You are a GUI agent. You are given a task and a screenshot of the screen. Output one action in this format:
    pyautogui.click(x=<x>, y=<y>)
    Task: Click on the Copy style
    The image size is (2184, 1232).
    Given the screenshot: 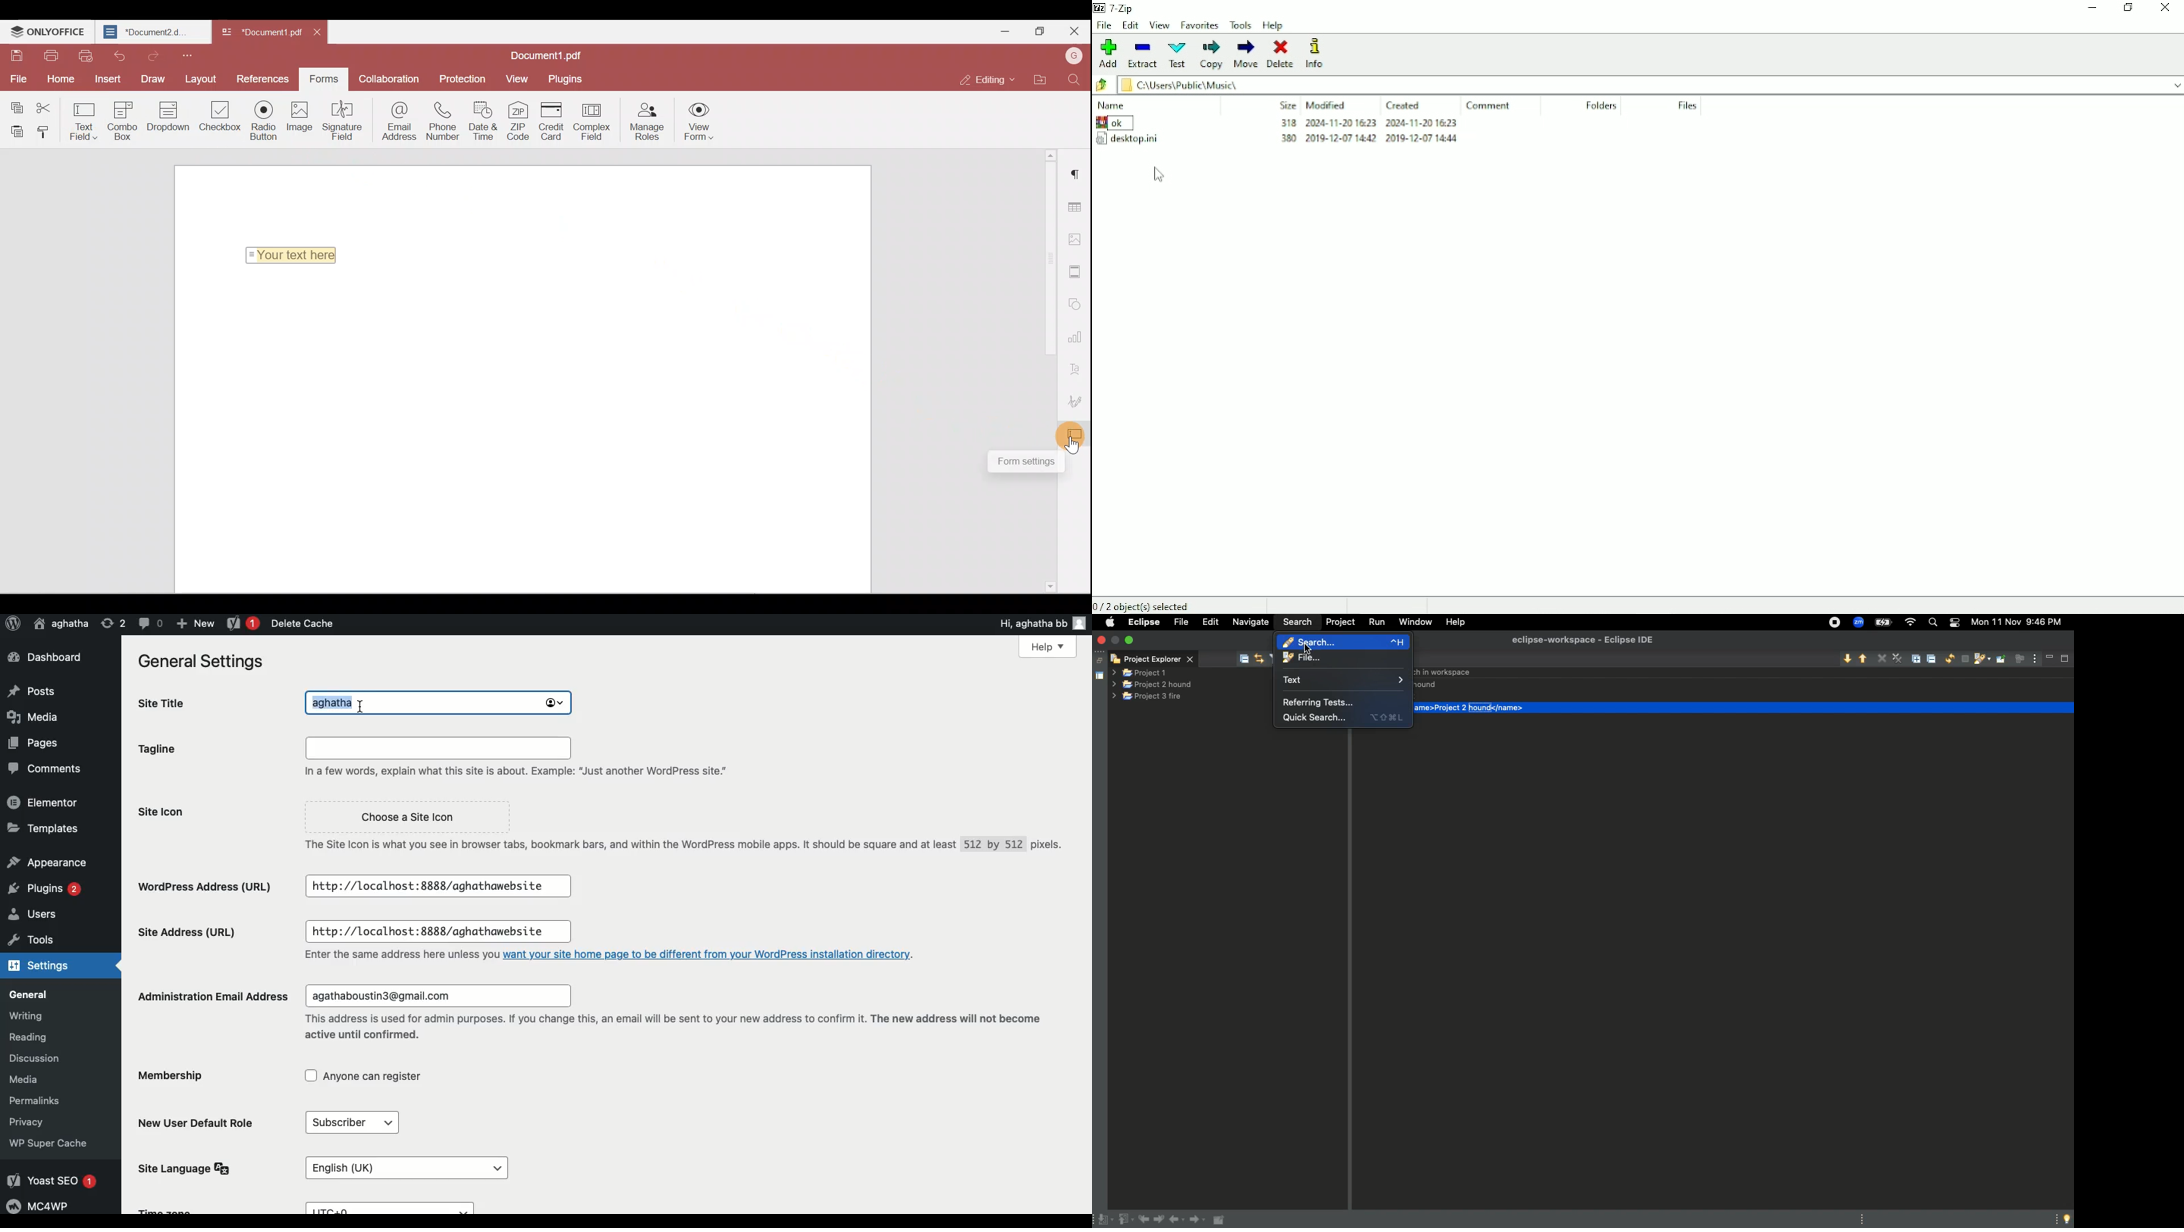 What is the action you would take?
    pyautogui.click(x=44, y=134)
    